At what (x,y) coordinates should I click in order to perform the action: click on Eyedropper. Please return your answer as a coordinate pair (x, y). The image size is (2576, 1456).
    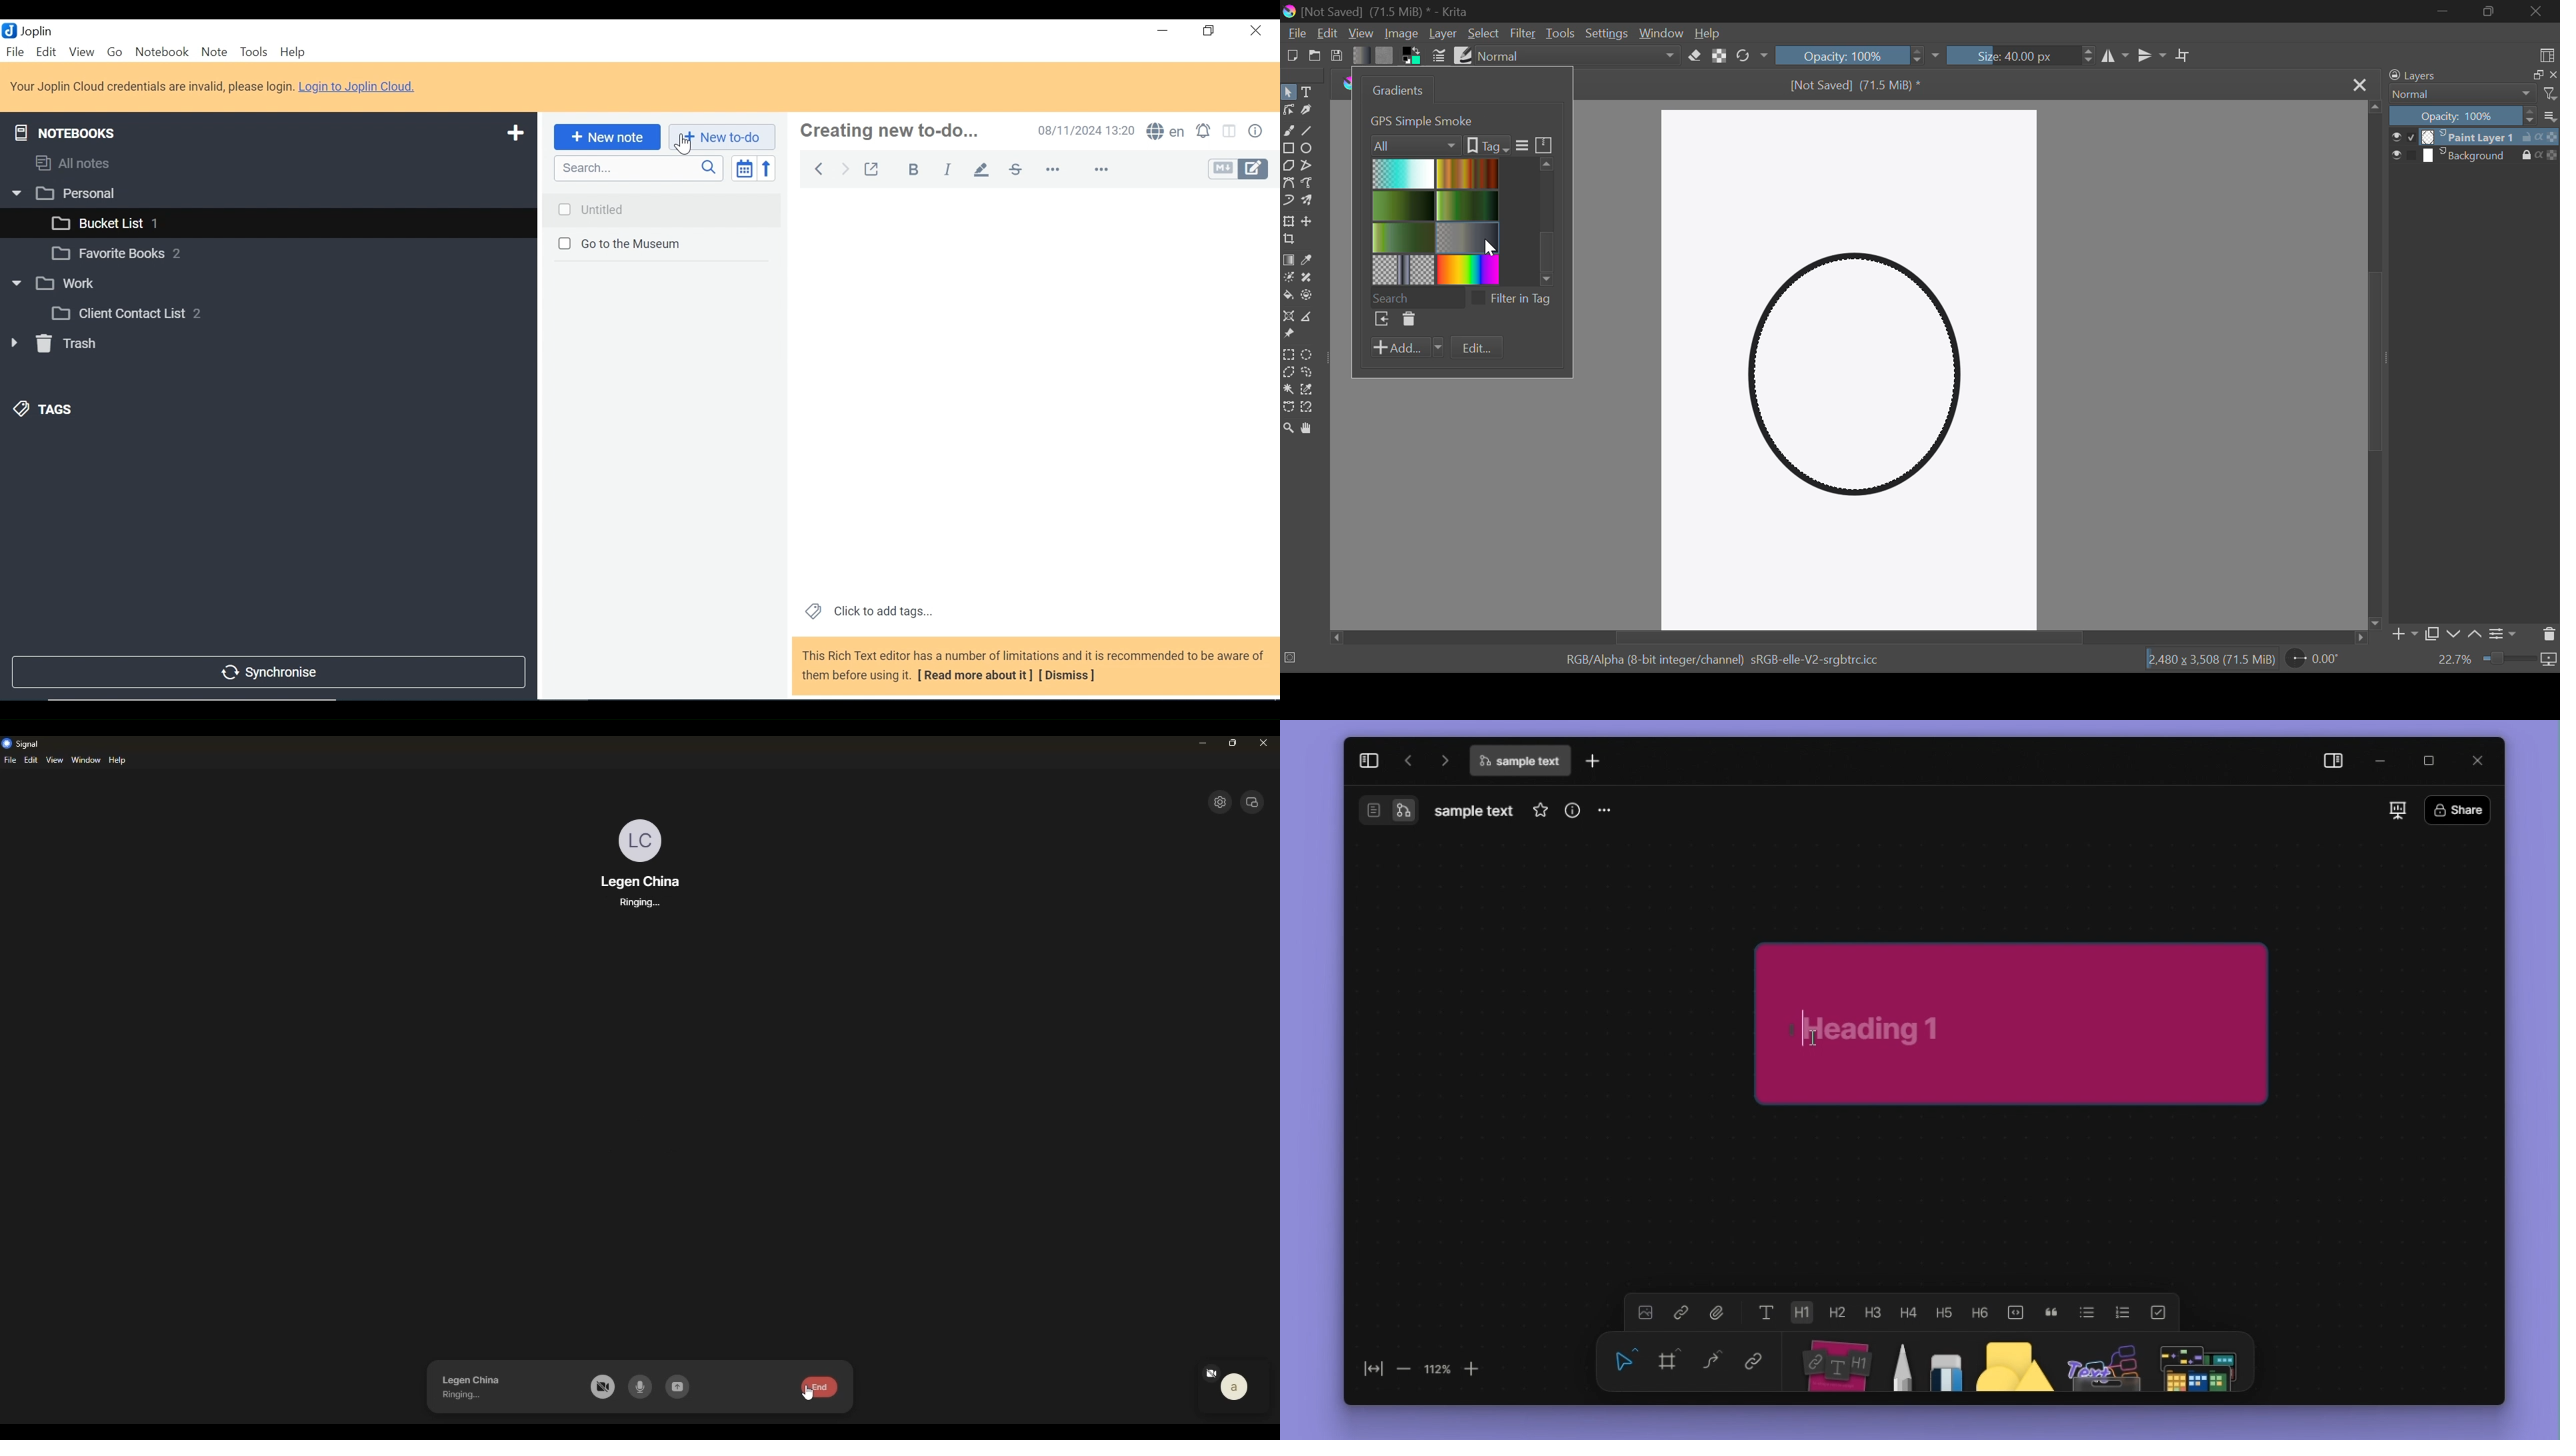
    Looking at the image, I should click on (1311, 260).